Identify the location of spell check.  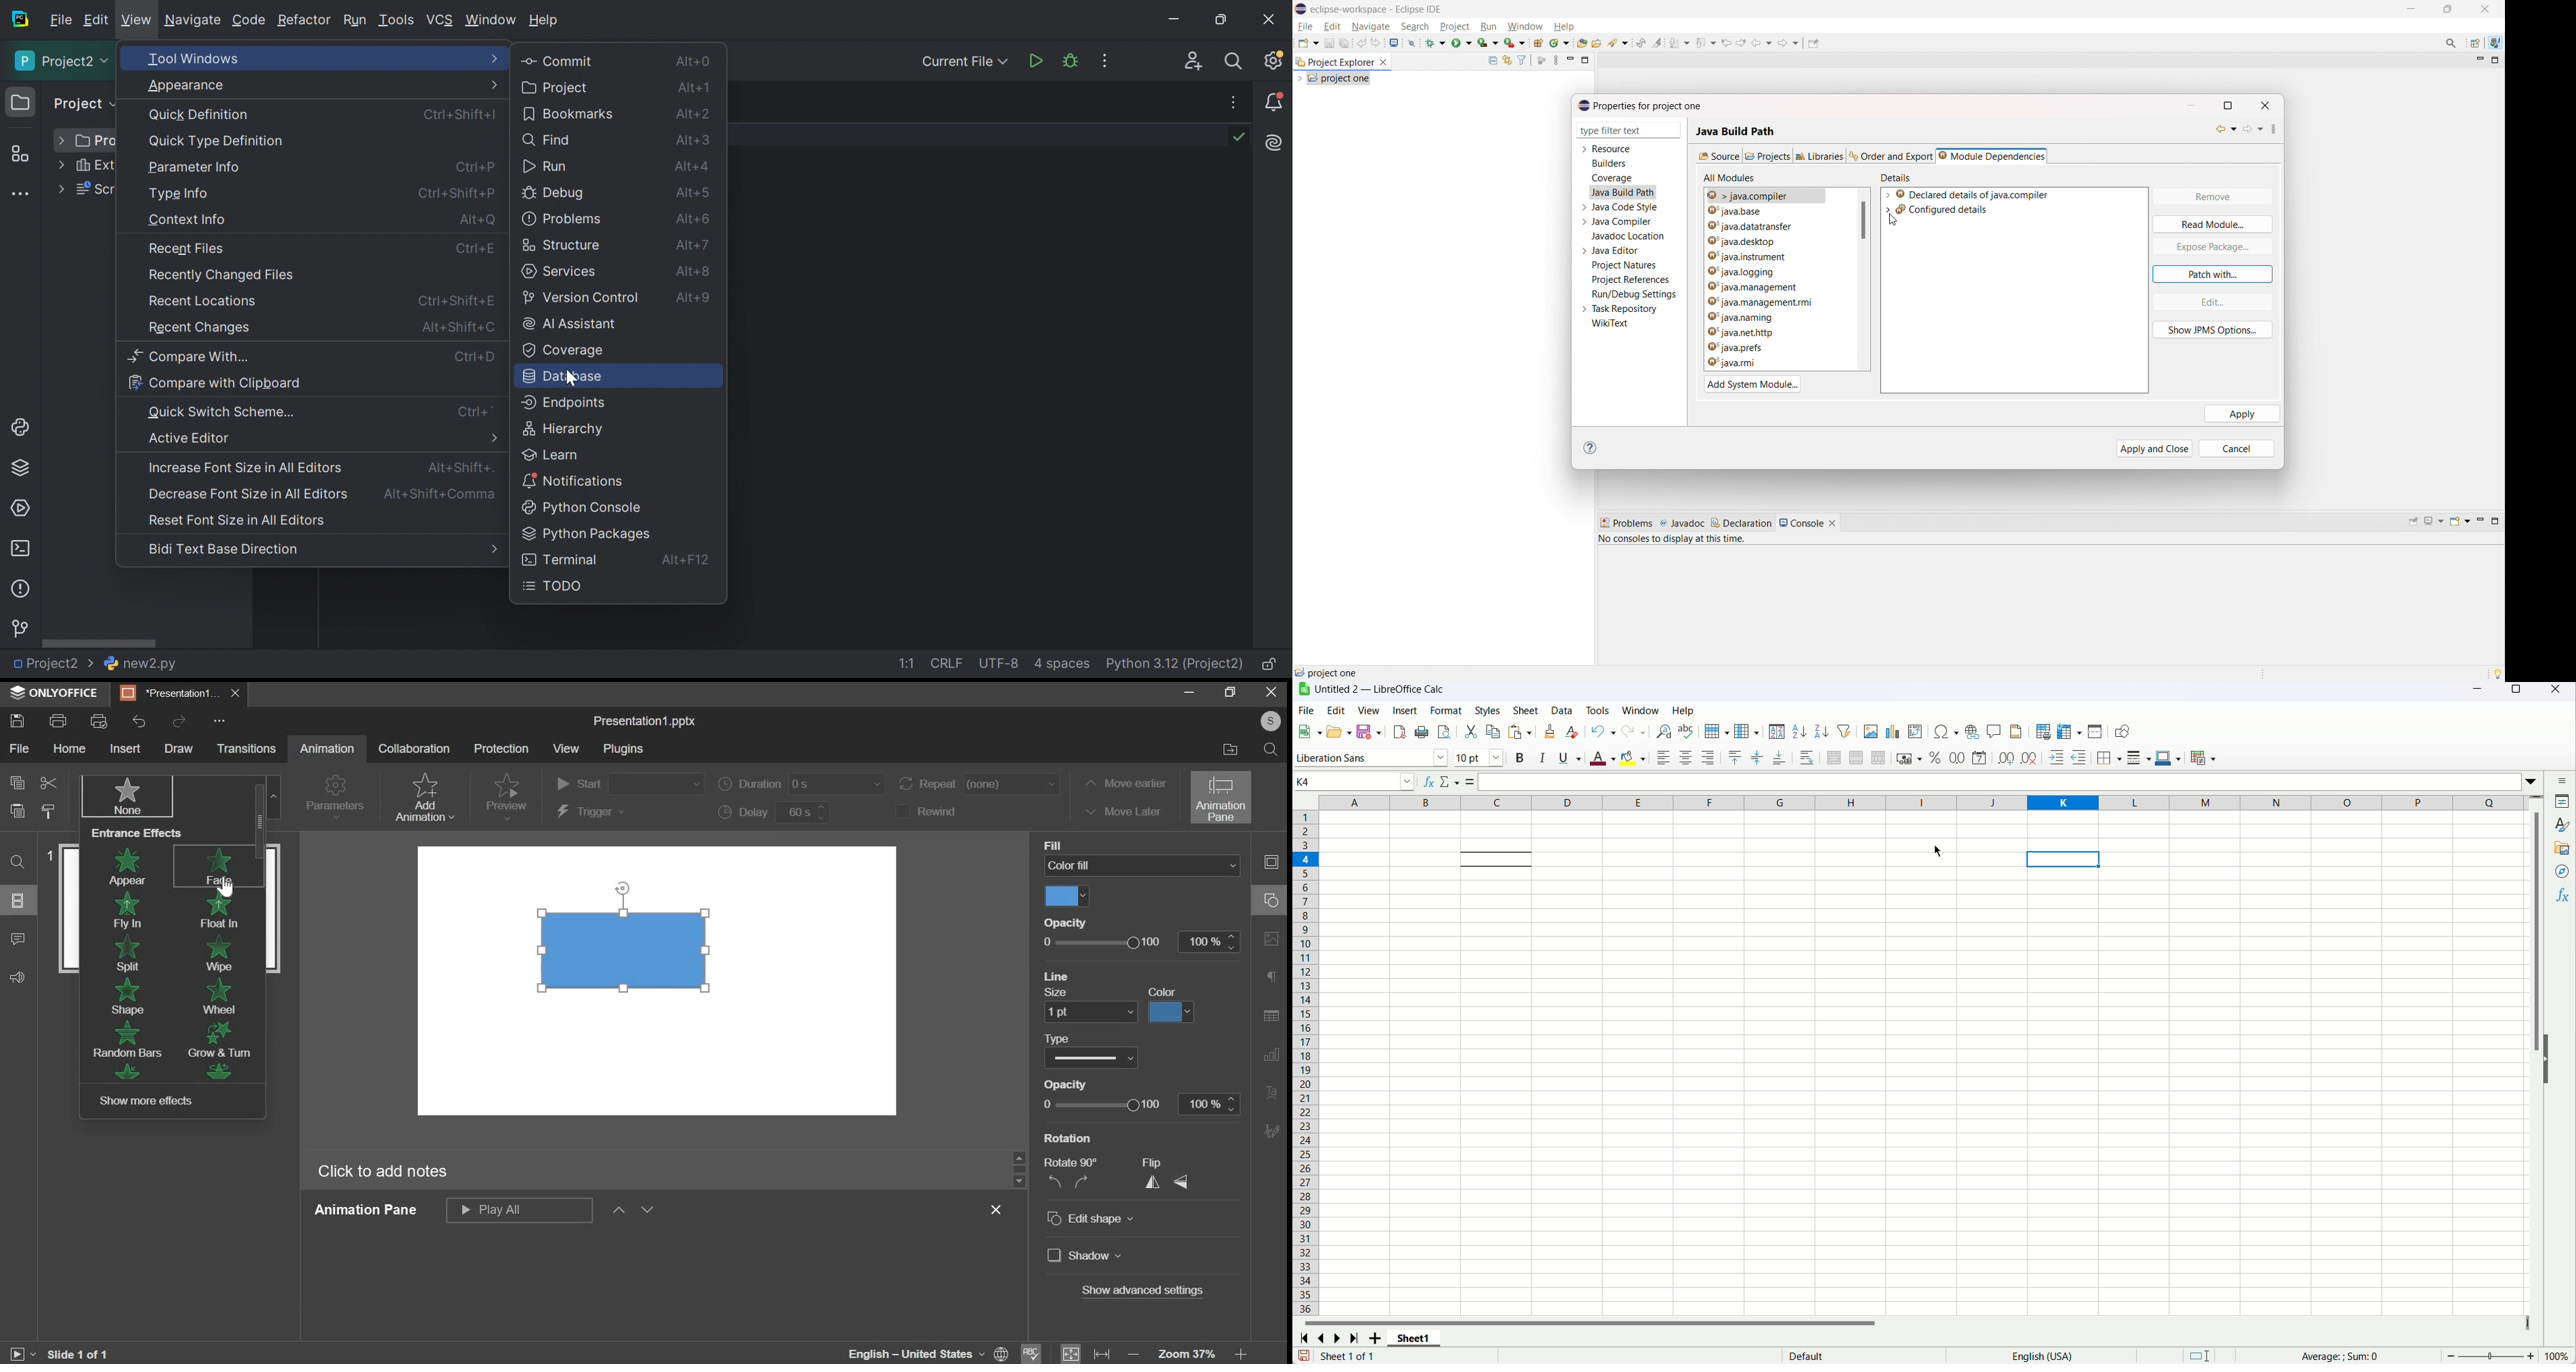
(1036, 1351).